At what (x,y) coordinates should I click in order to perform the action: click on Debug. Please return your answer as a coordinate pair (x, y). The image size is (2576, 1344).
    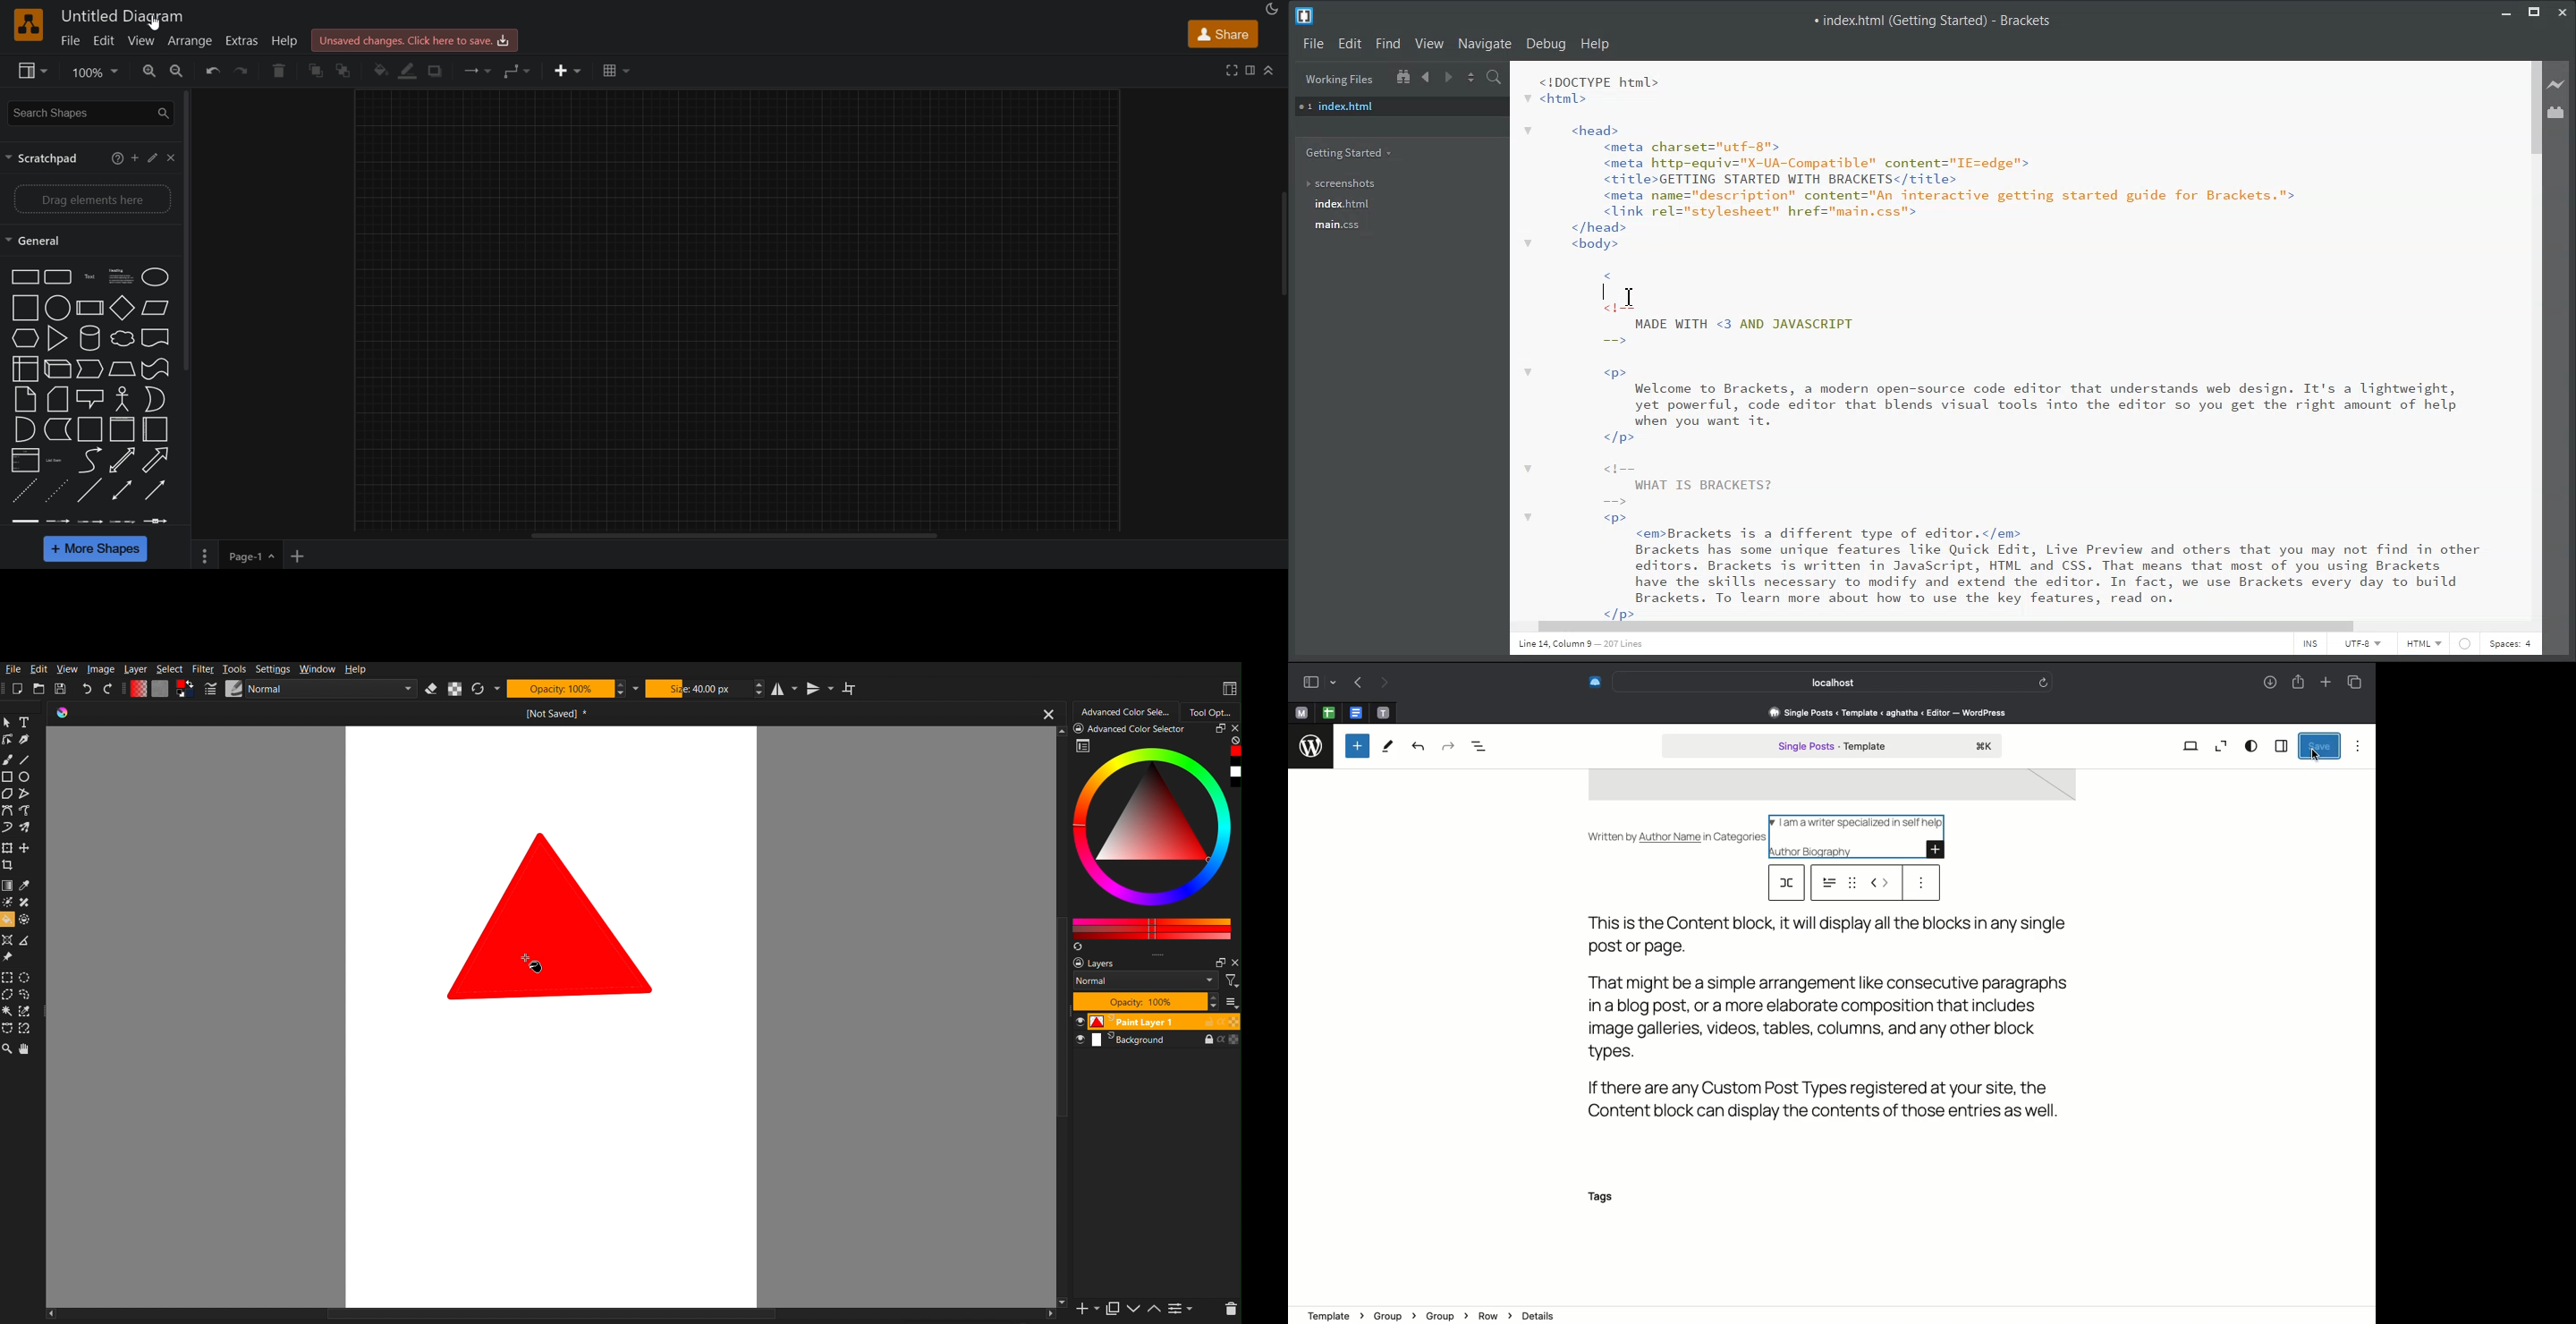
    Looking at the image, I should click on (1547, 44).